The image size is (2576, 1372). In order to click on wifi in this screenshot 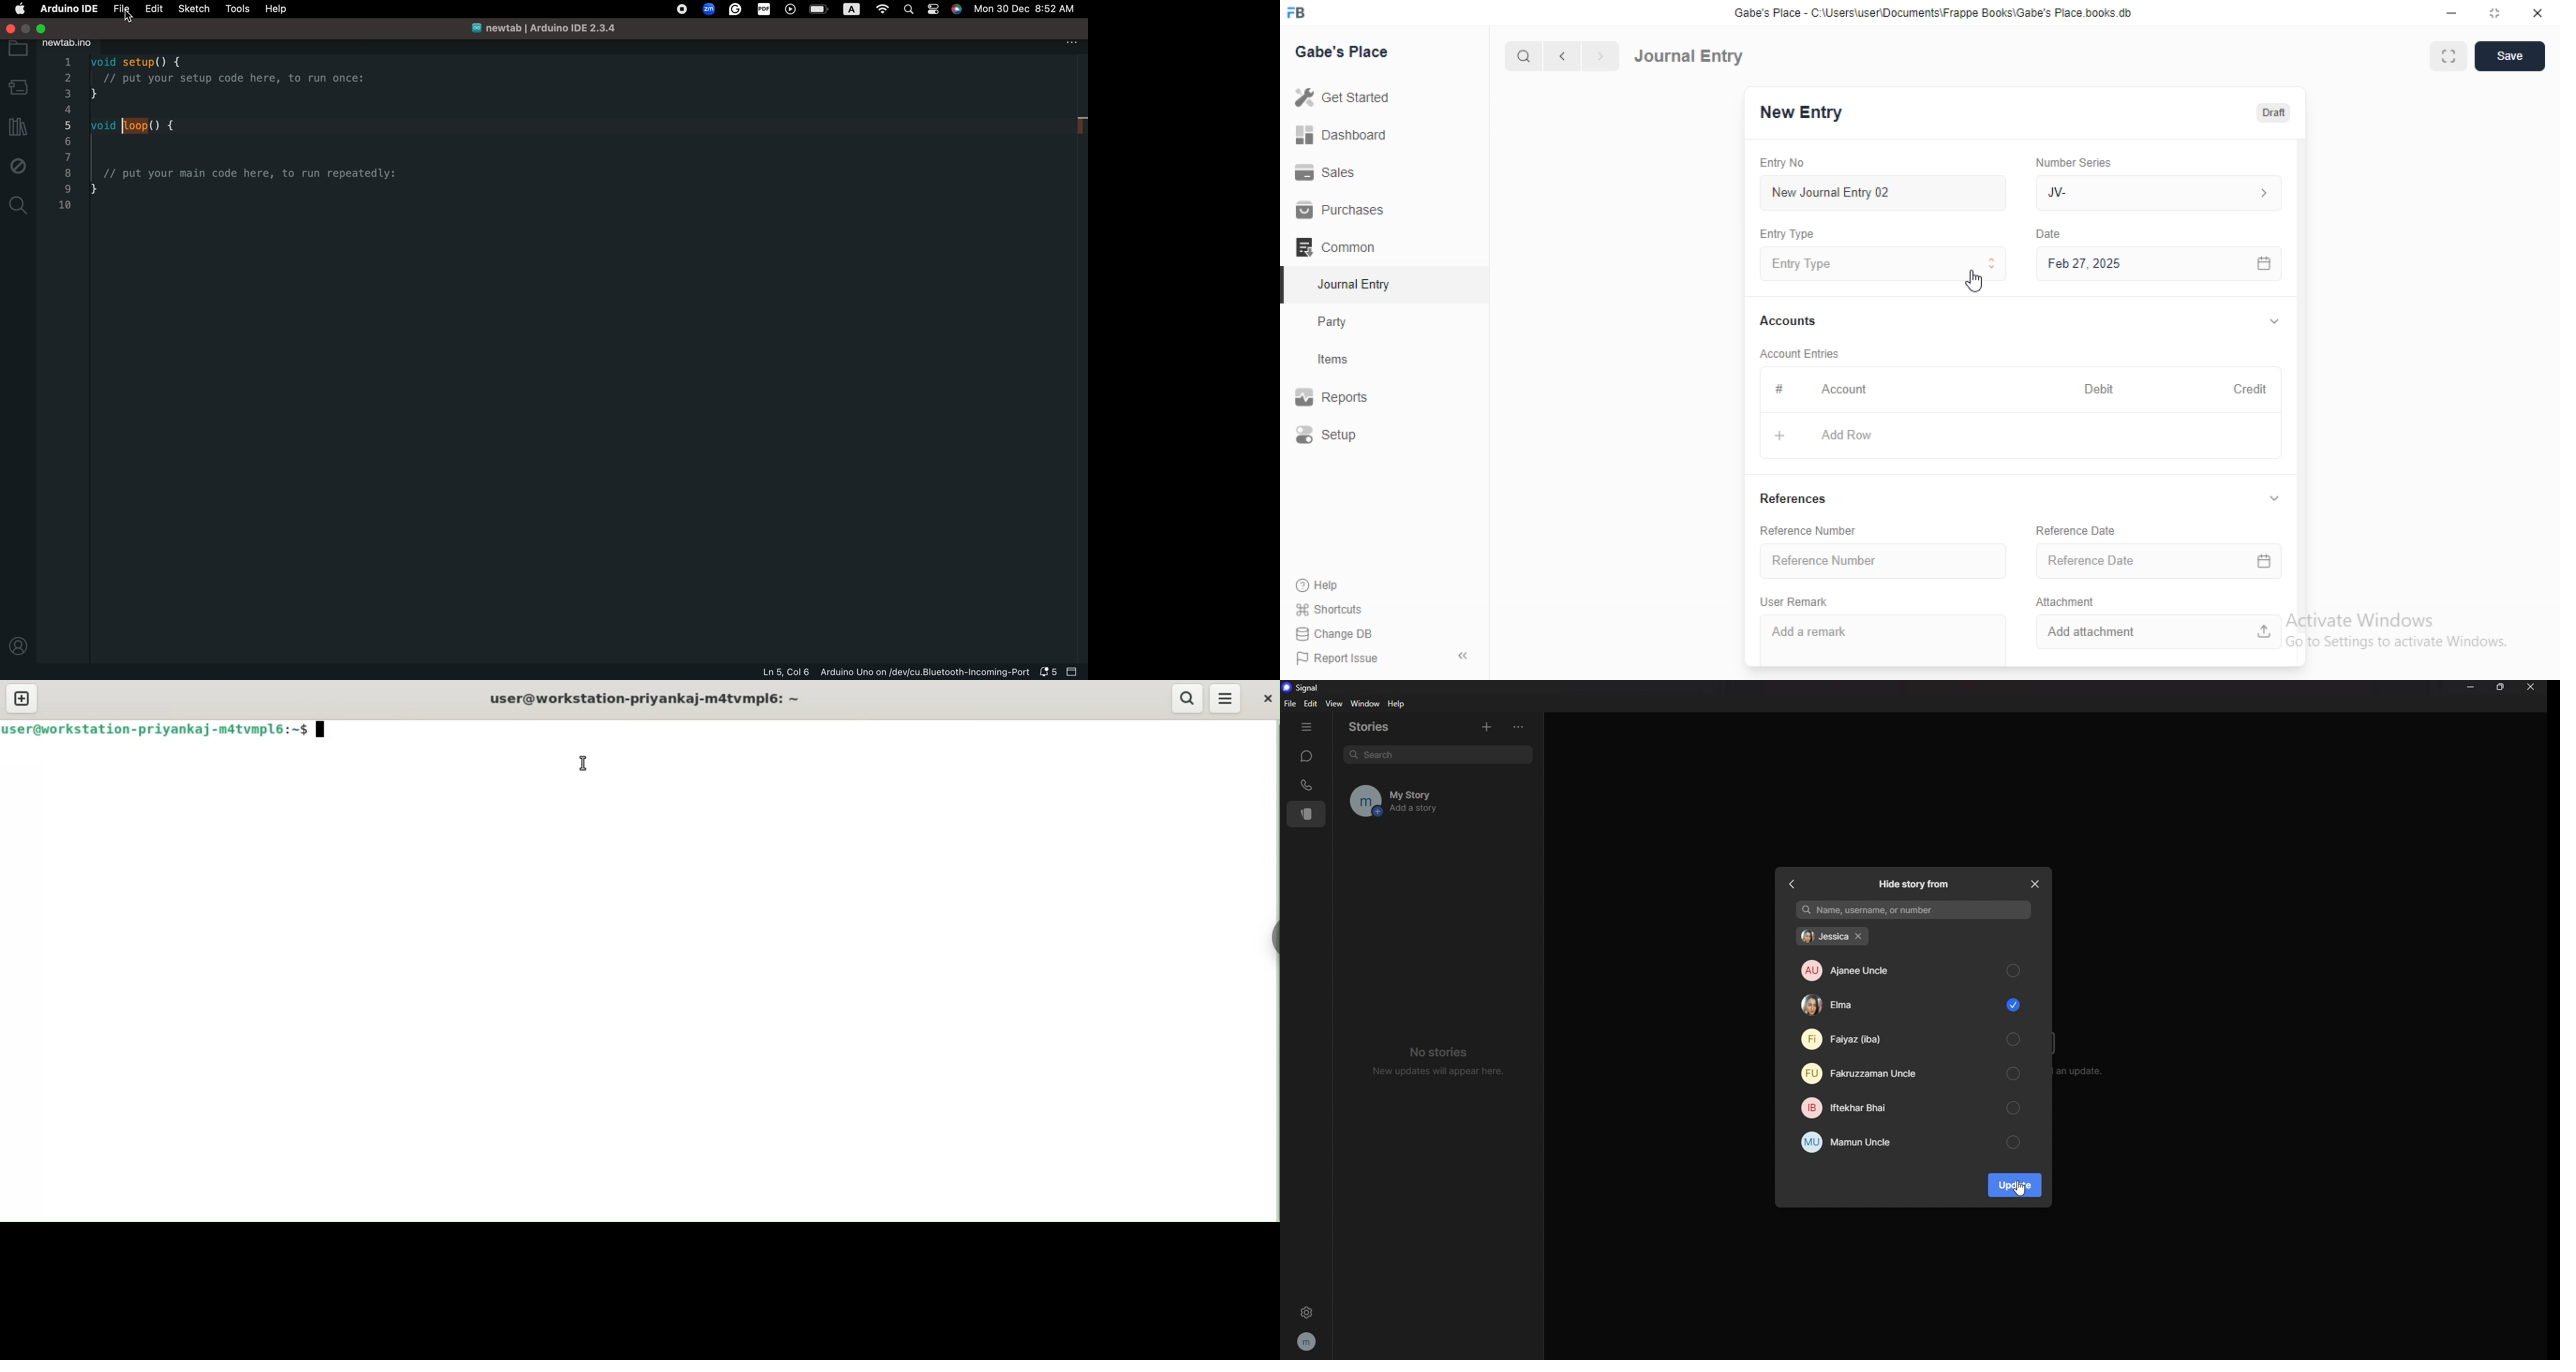, I will do `click(884, 10)`.